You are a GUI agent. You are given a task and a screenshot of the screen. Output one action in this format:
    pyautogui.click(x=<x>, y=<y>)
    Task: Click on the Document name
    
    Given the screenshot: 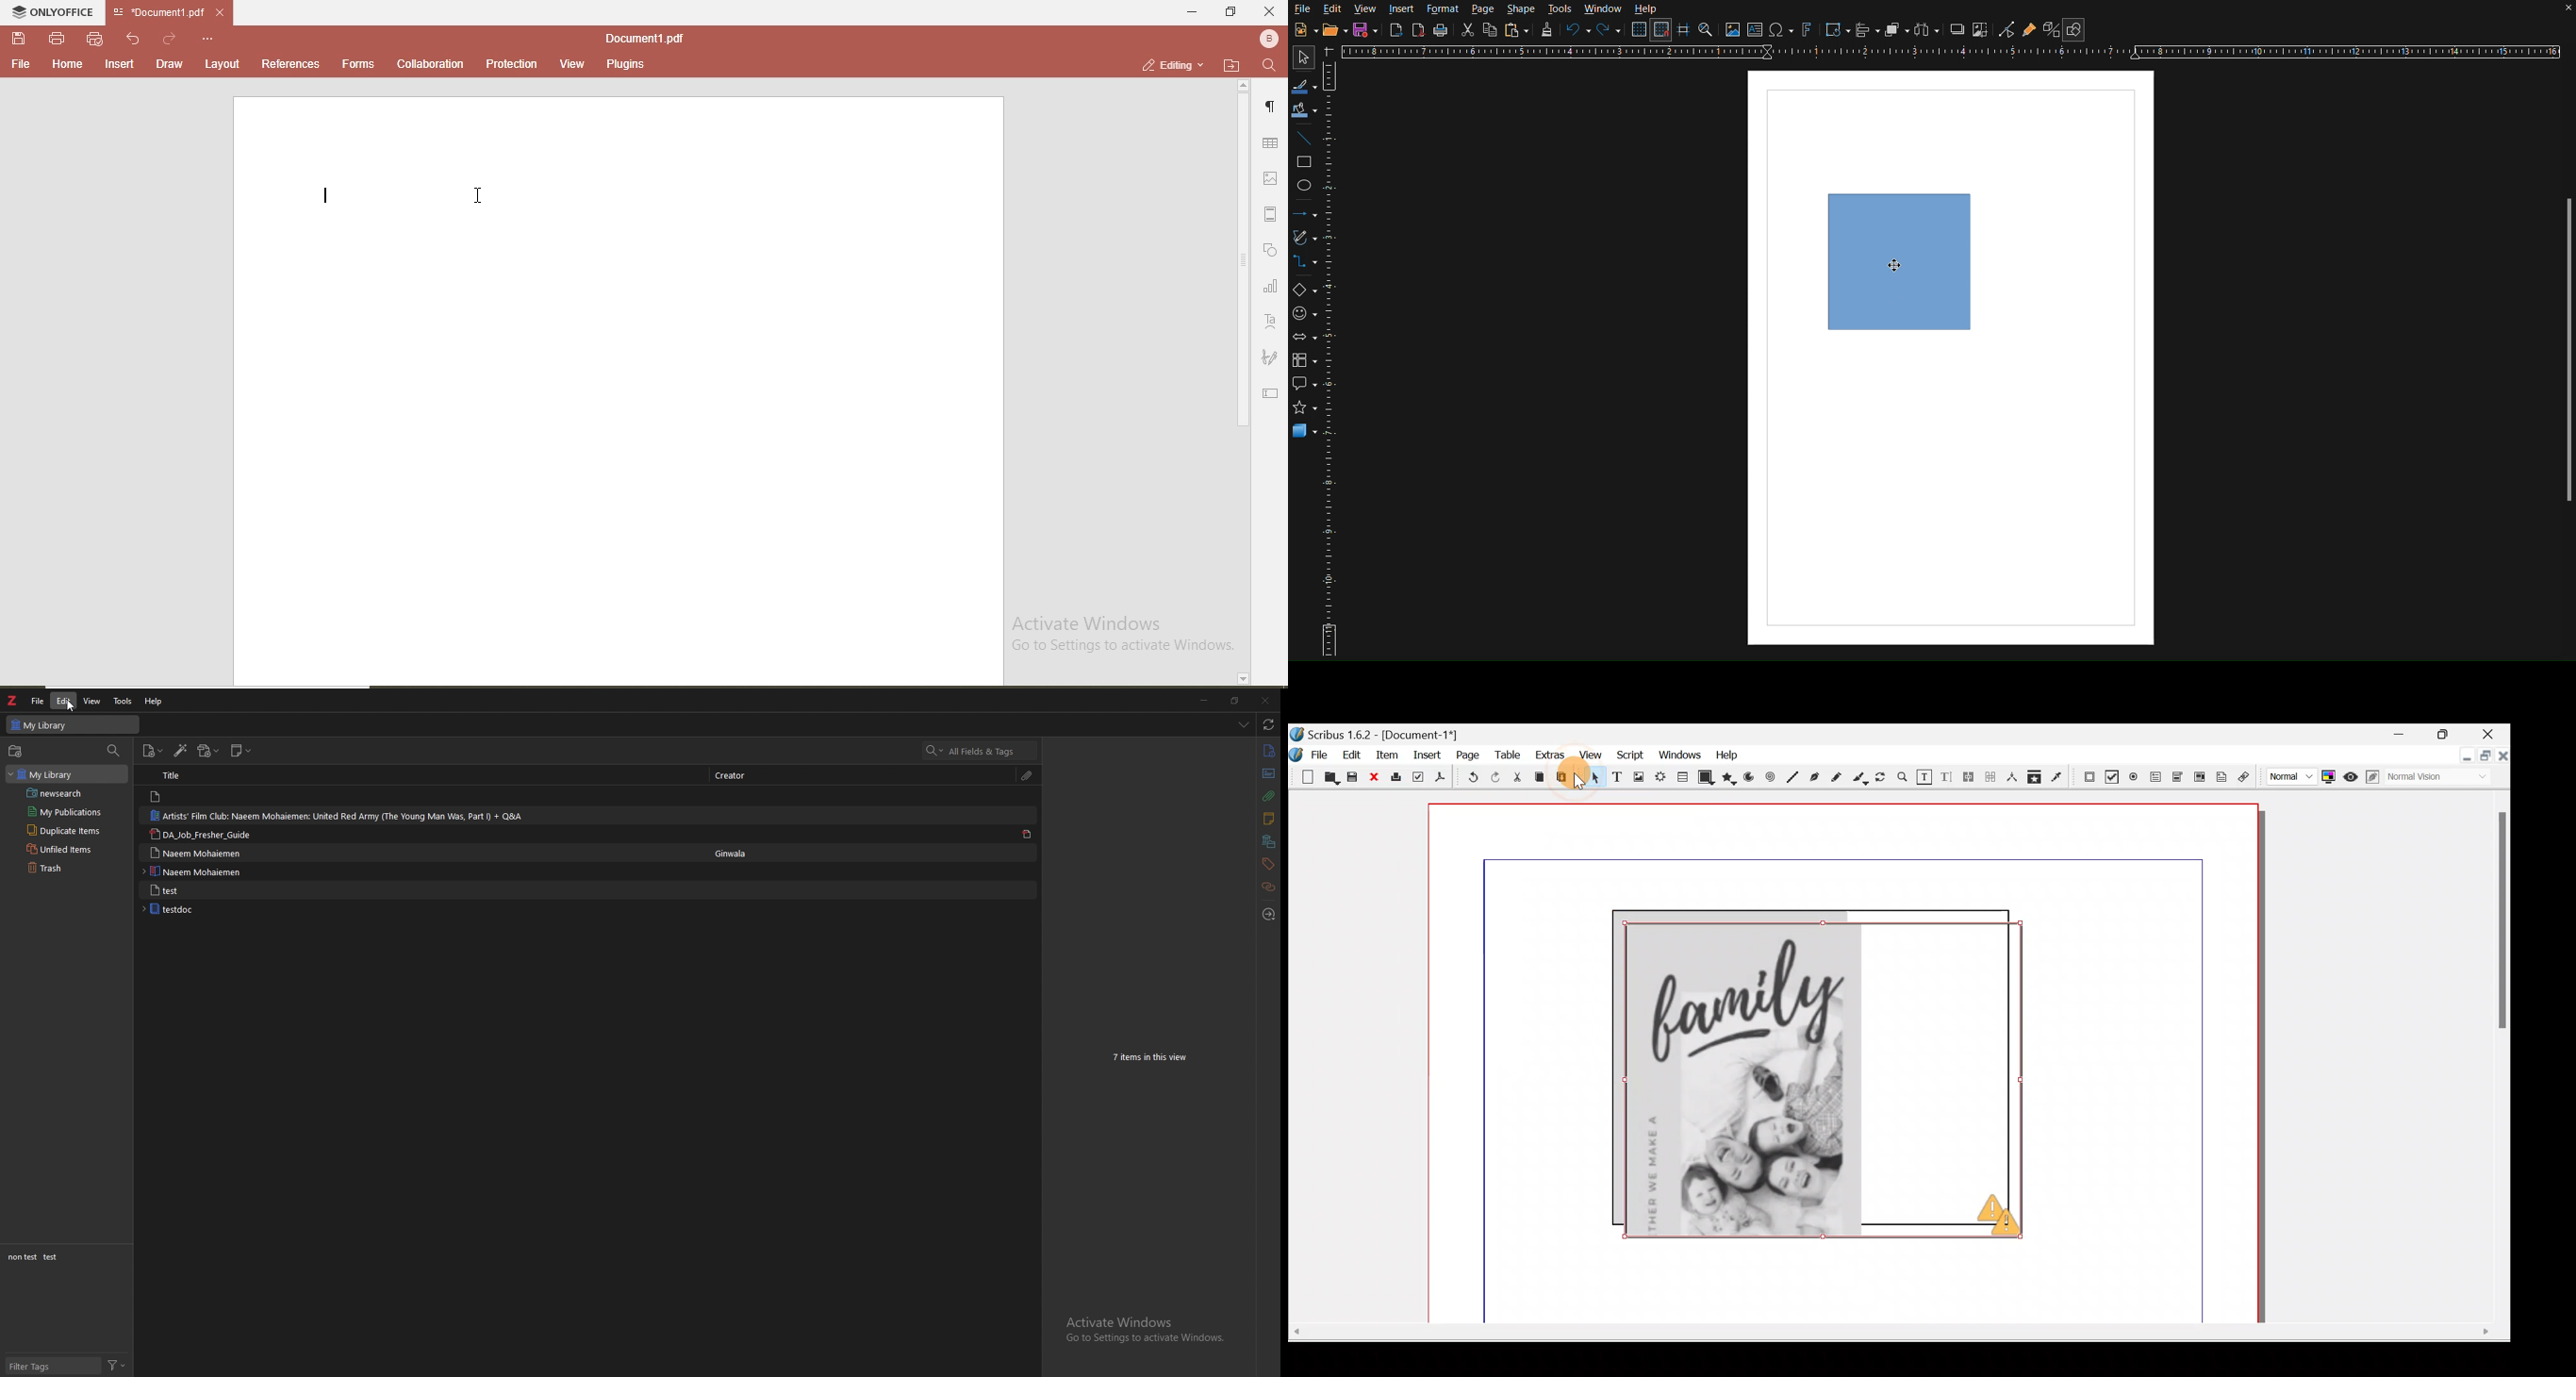 What is the action you would take?
    pyautogui.click(x=1387, y=732)
    